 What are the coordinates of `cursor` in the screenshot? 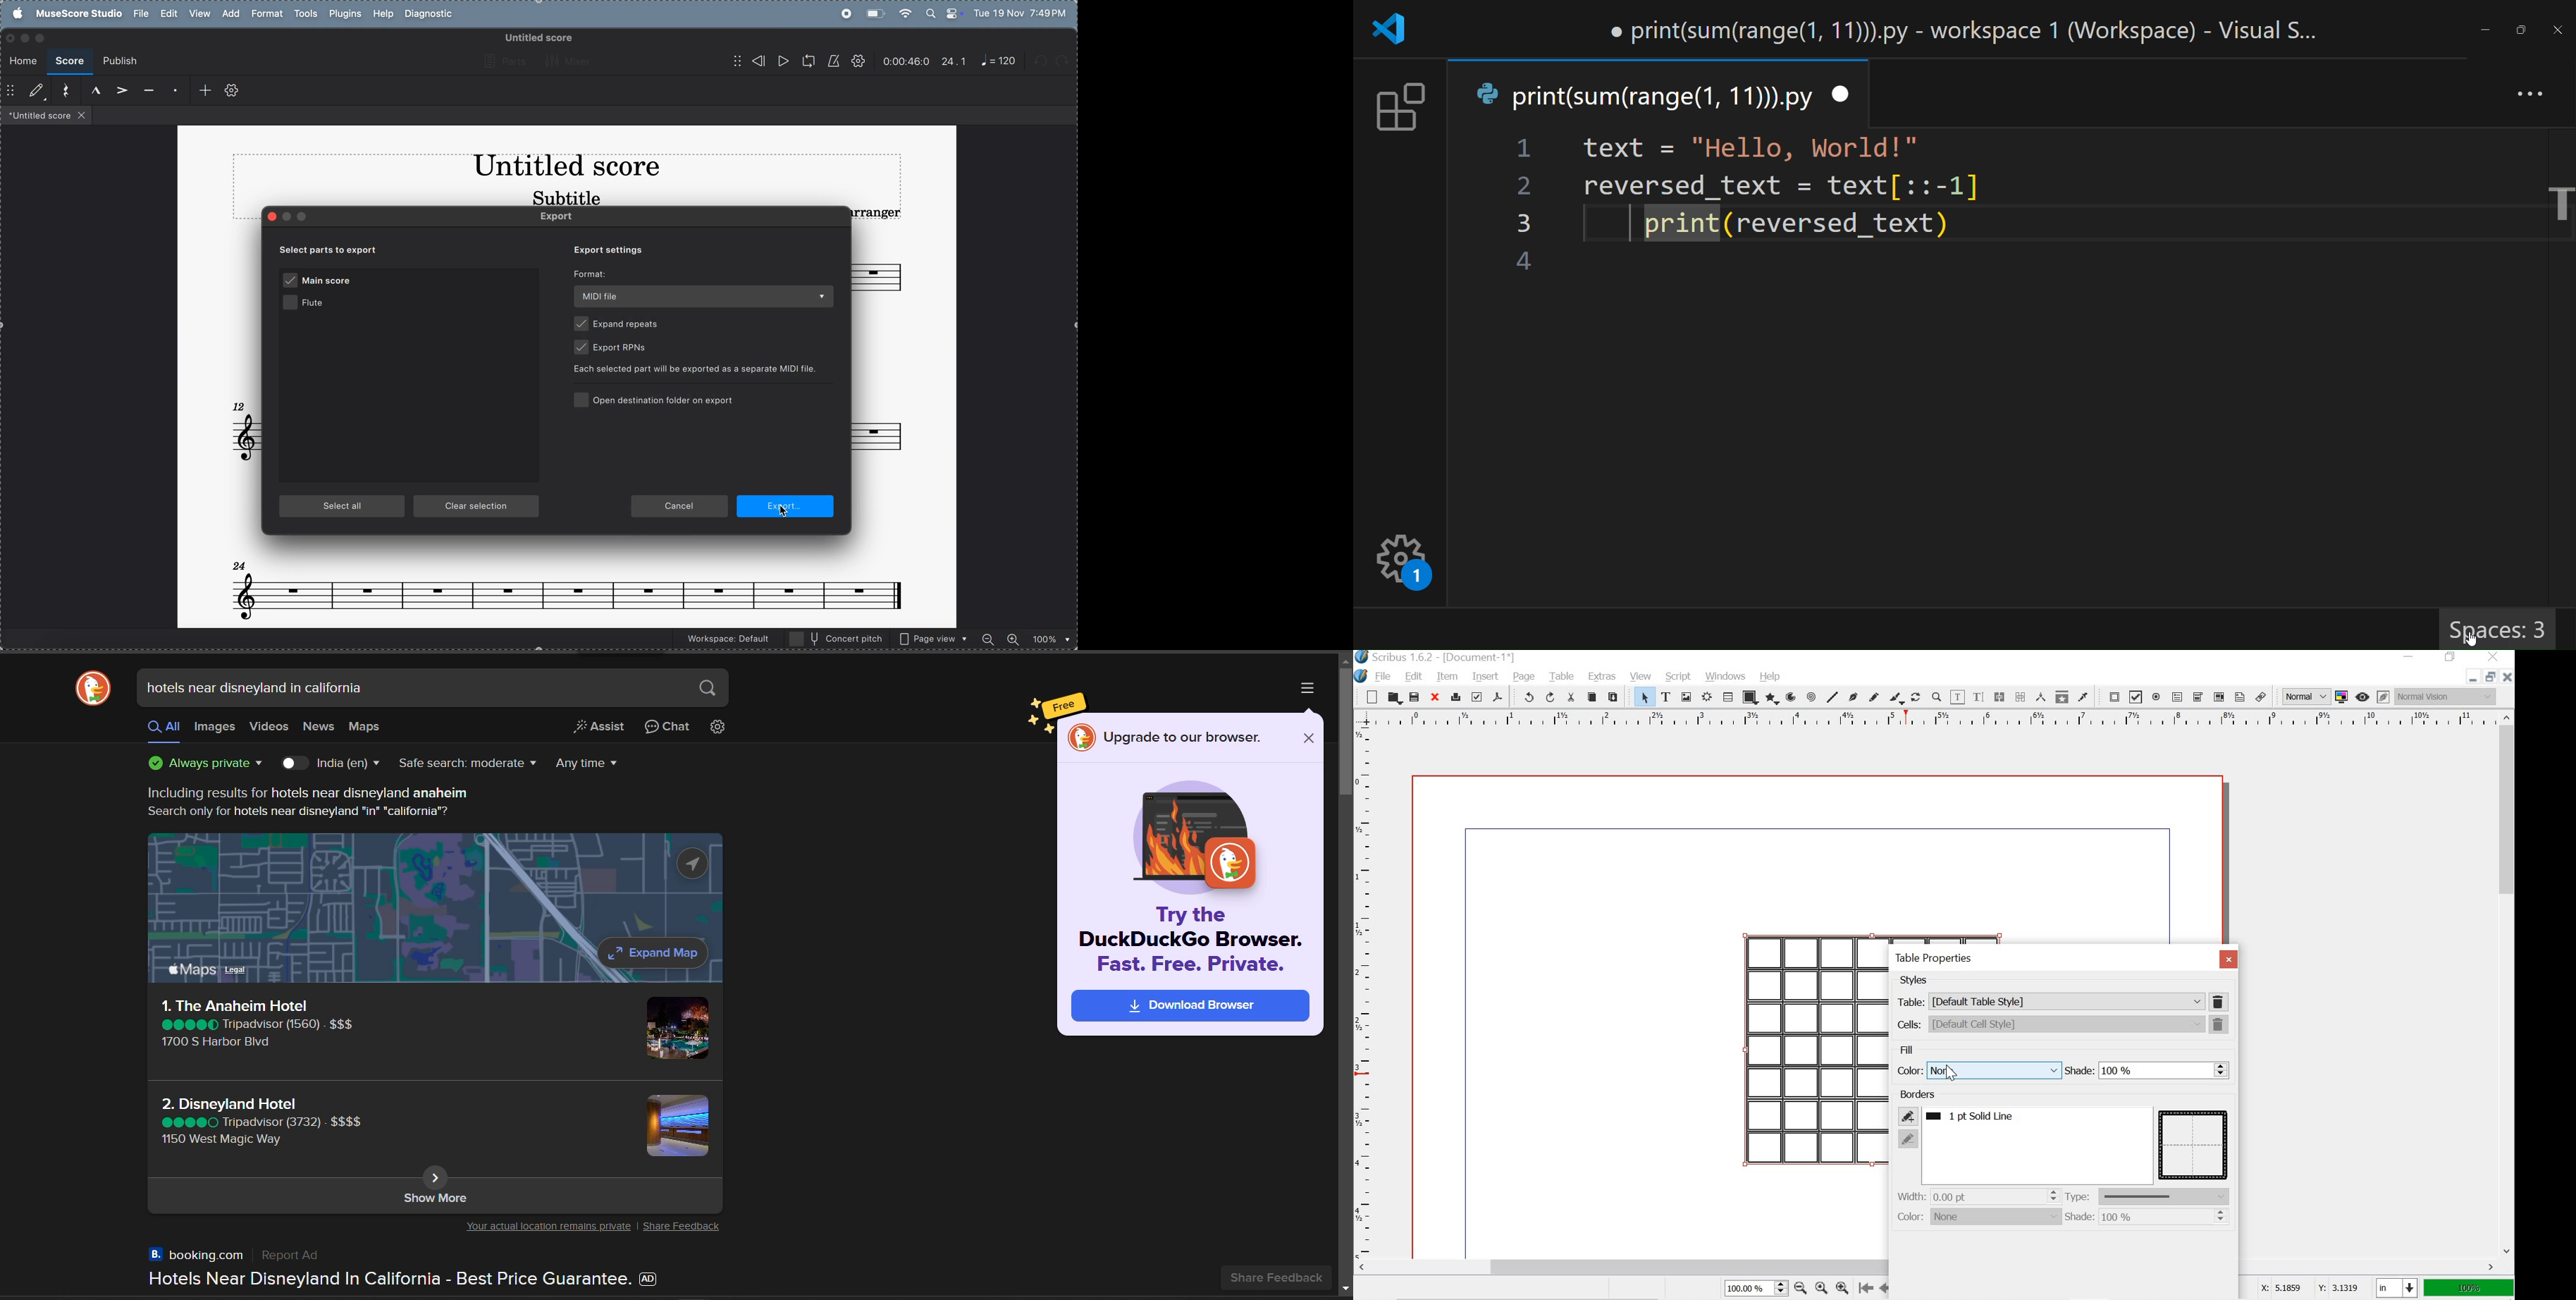 It's located at (1953, 1074).